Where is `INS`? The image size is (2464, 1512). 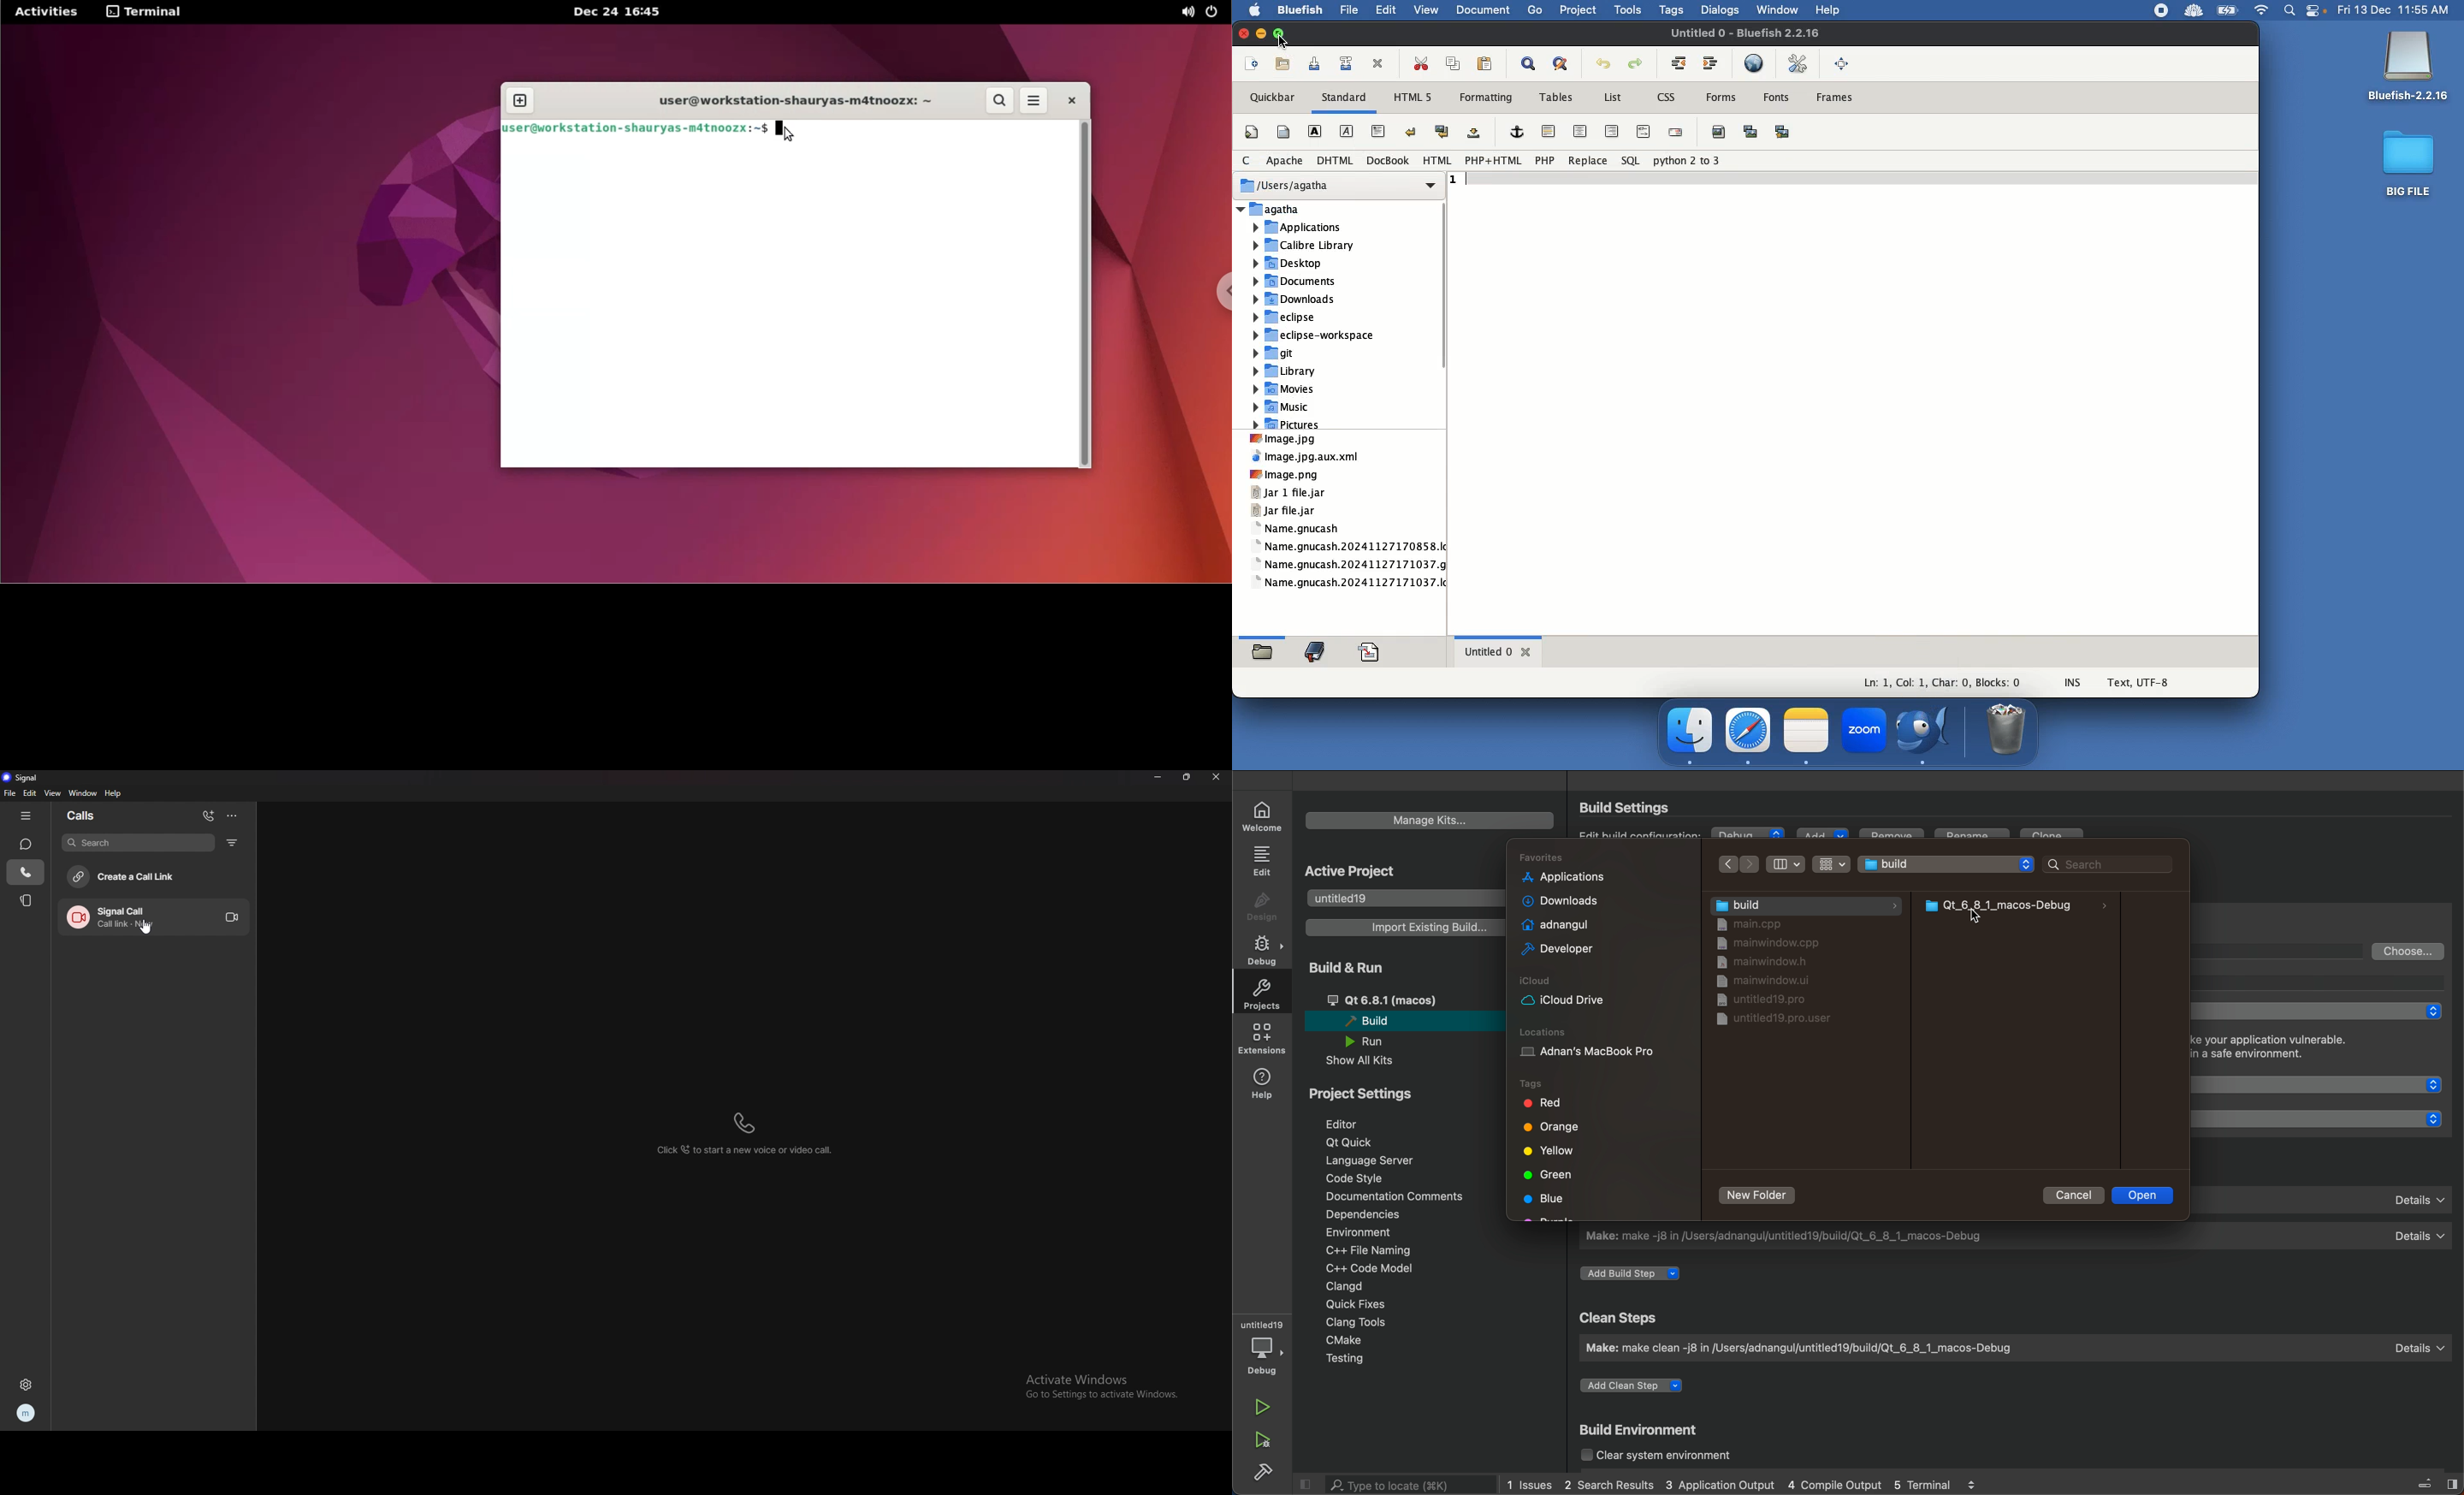 INS is located at coordinates (2074, 680).